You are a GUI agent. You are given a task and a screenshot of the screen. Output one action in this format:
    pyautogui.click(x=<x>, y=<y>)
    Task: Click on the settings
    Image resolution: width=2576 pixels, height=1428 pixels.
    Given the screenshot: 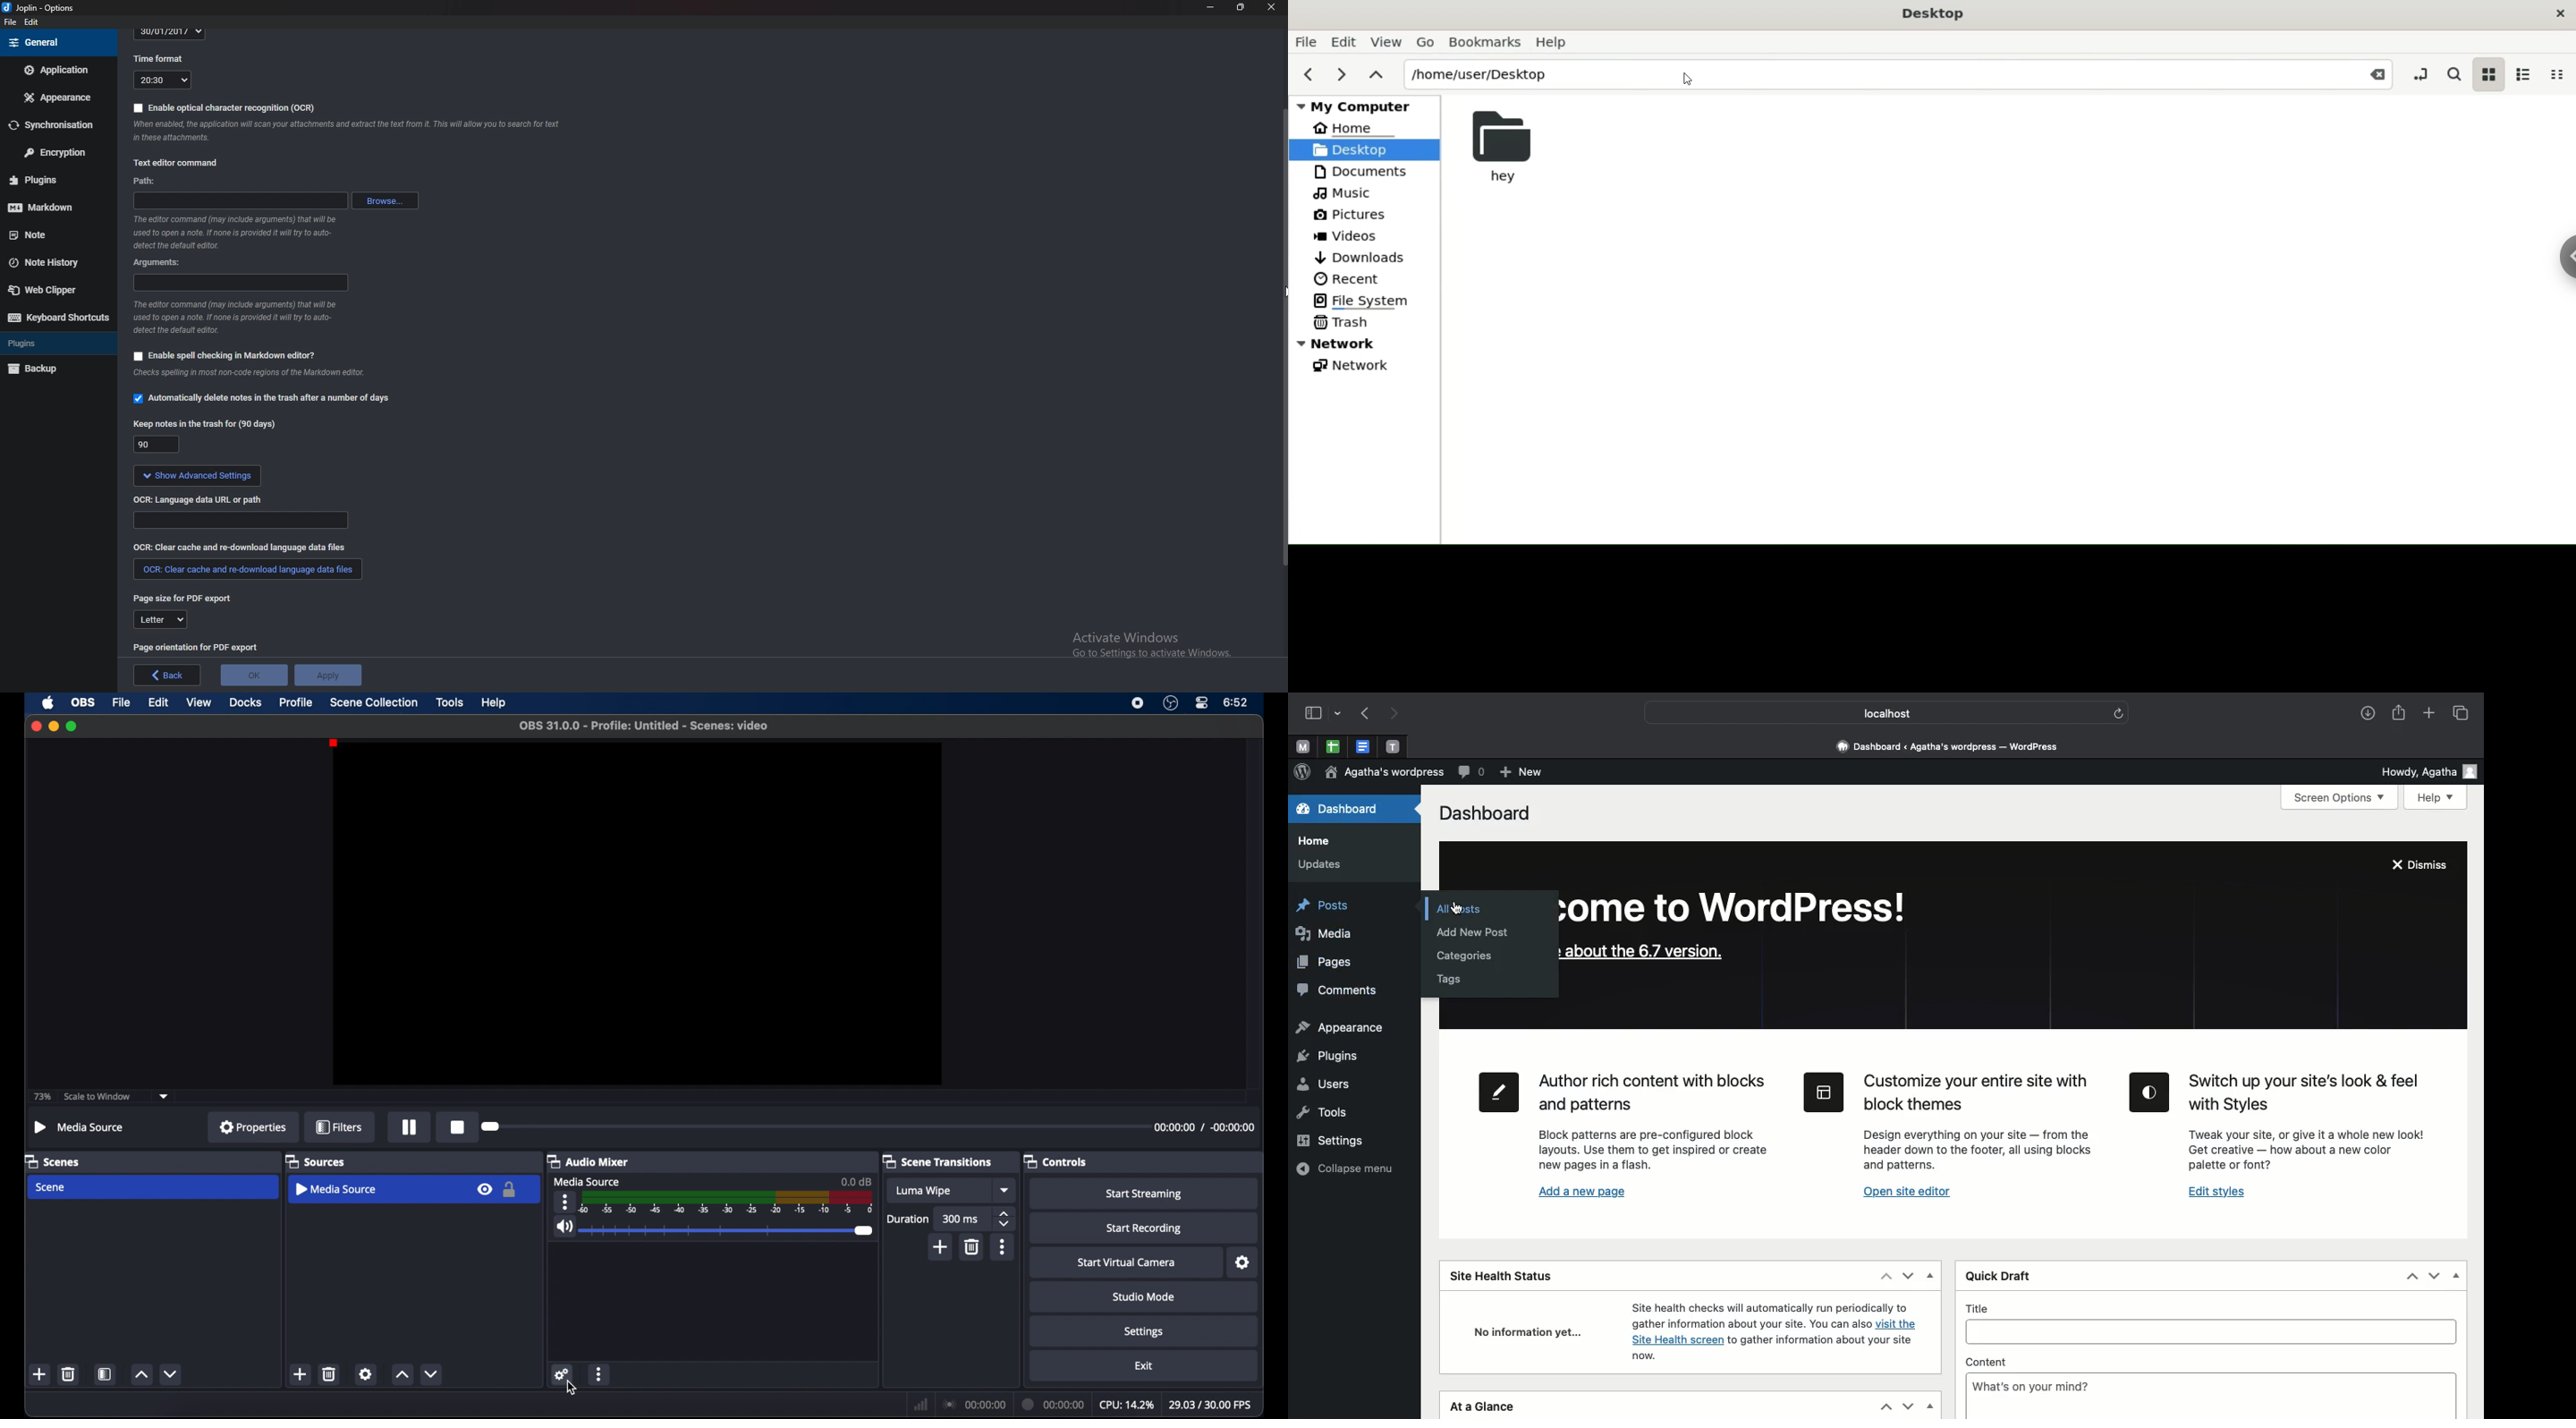 What is the action you would take?
    pyautogui.click(x=367, y=1374)
    